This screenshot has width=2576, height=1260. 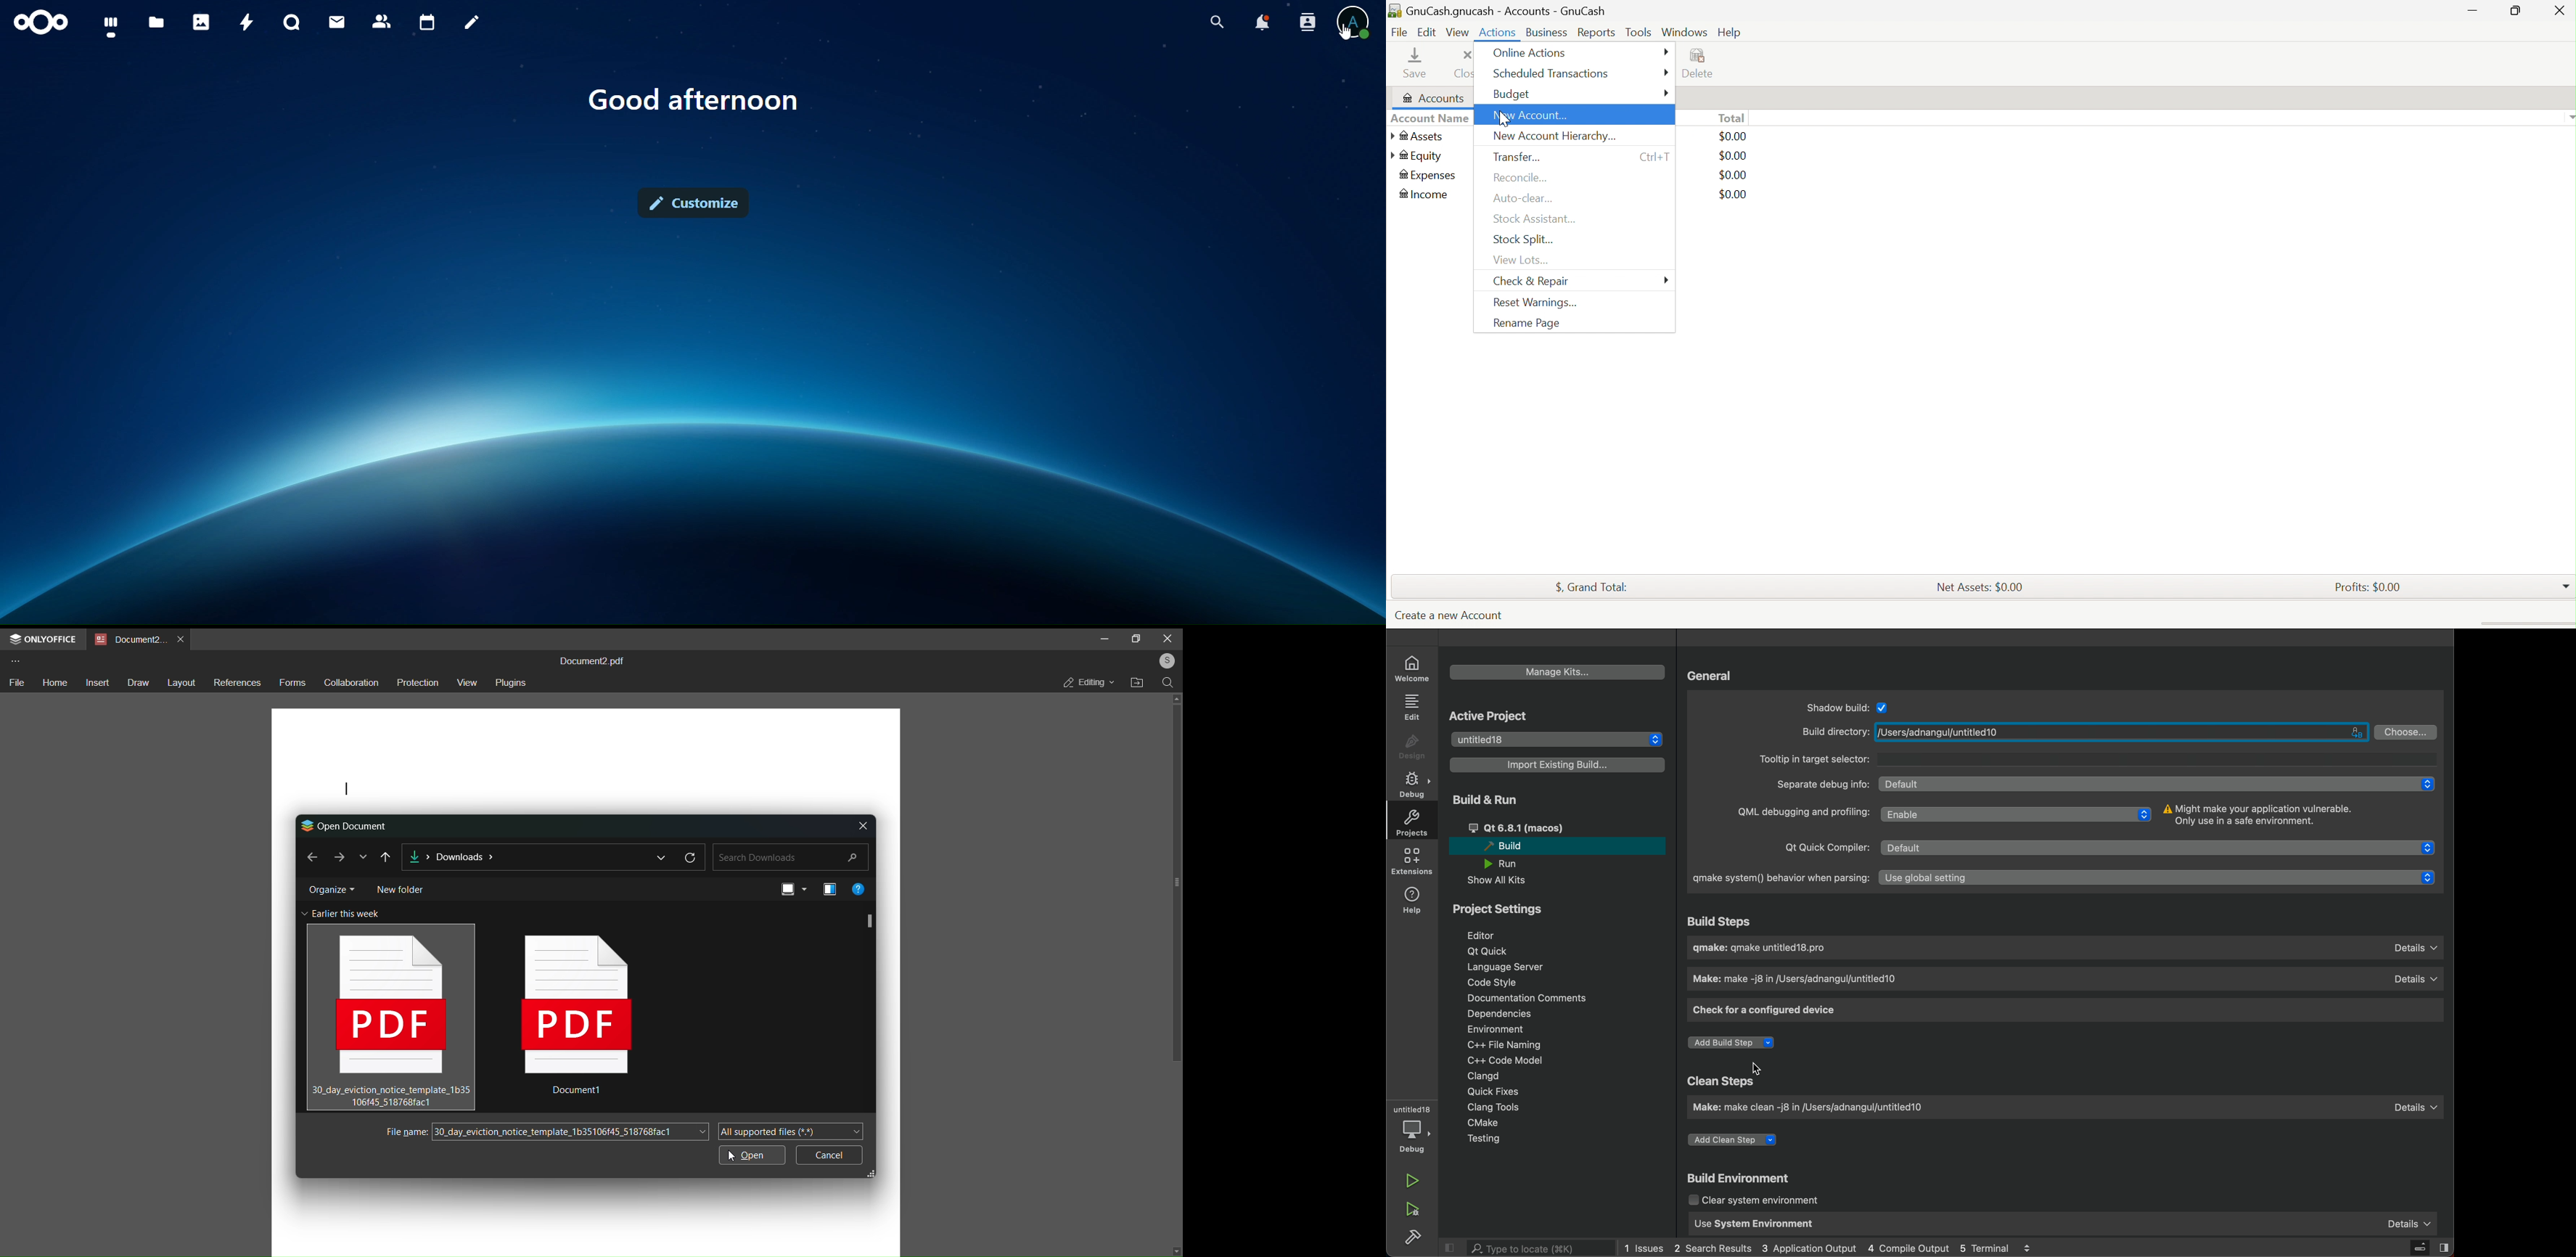 I want to click on Ctrl+T, so click(x=1657, y=155).